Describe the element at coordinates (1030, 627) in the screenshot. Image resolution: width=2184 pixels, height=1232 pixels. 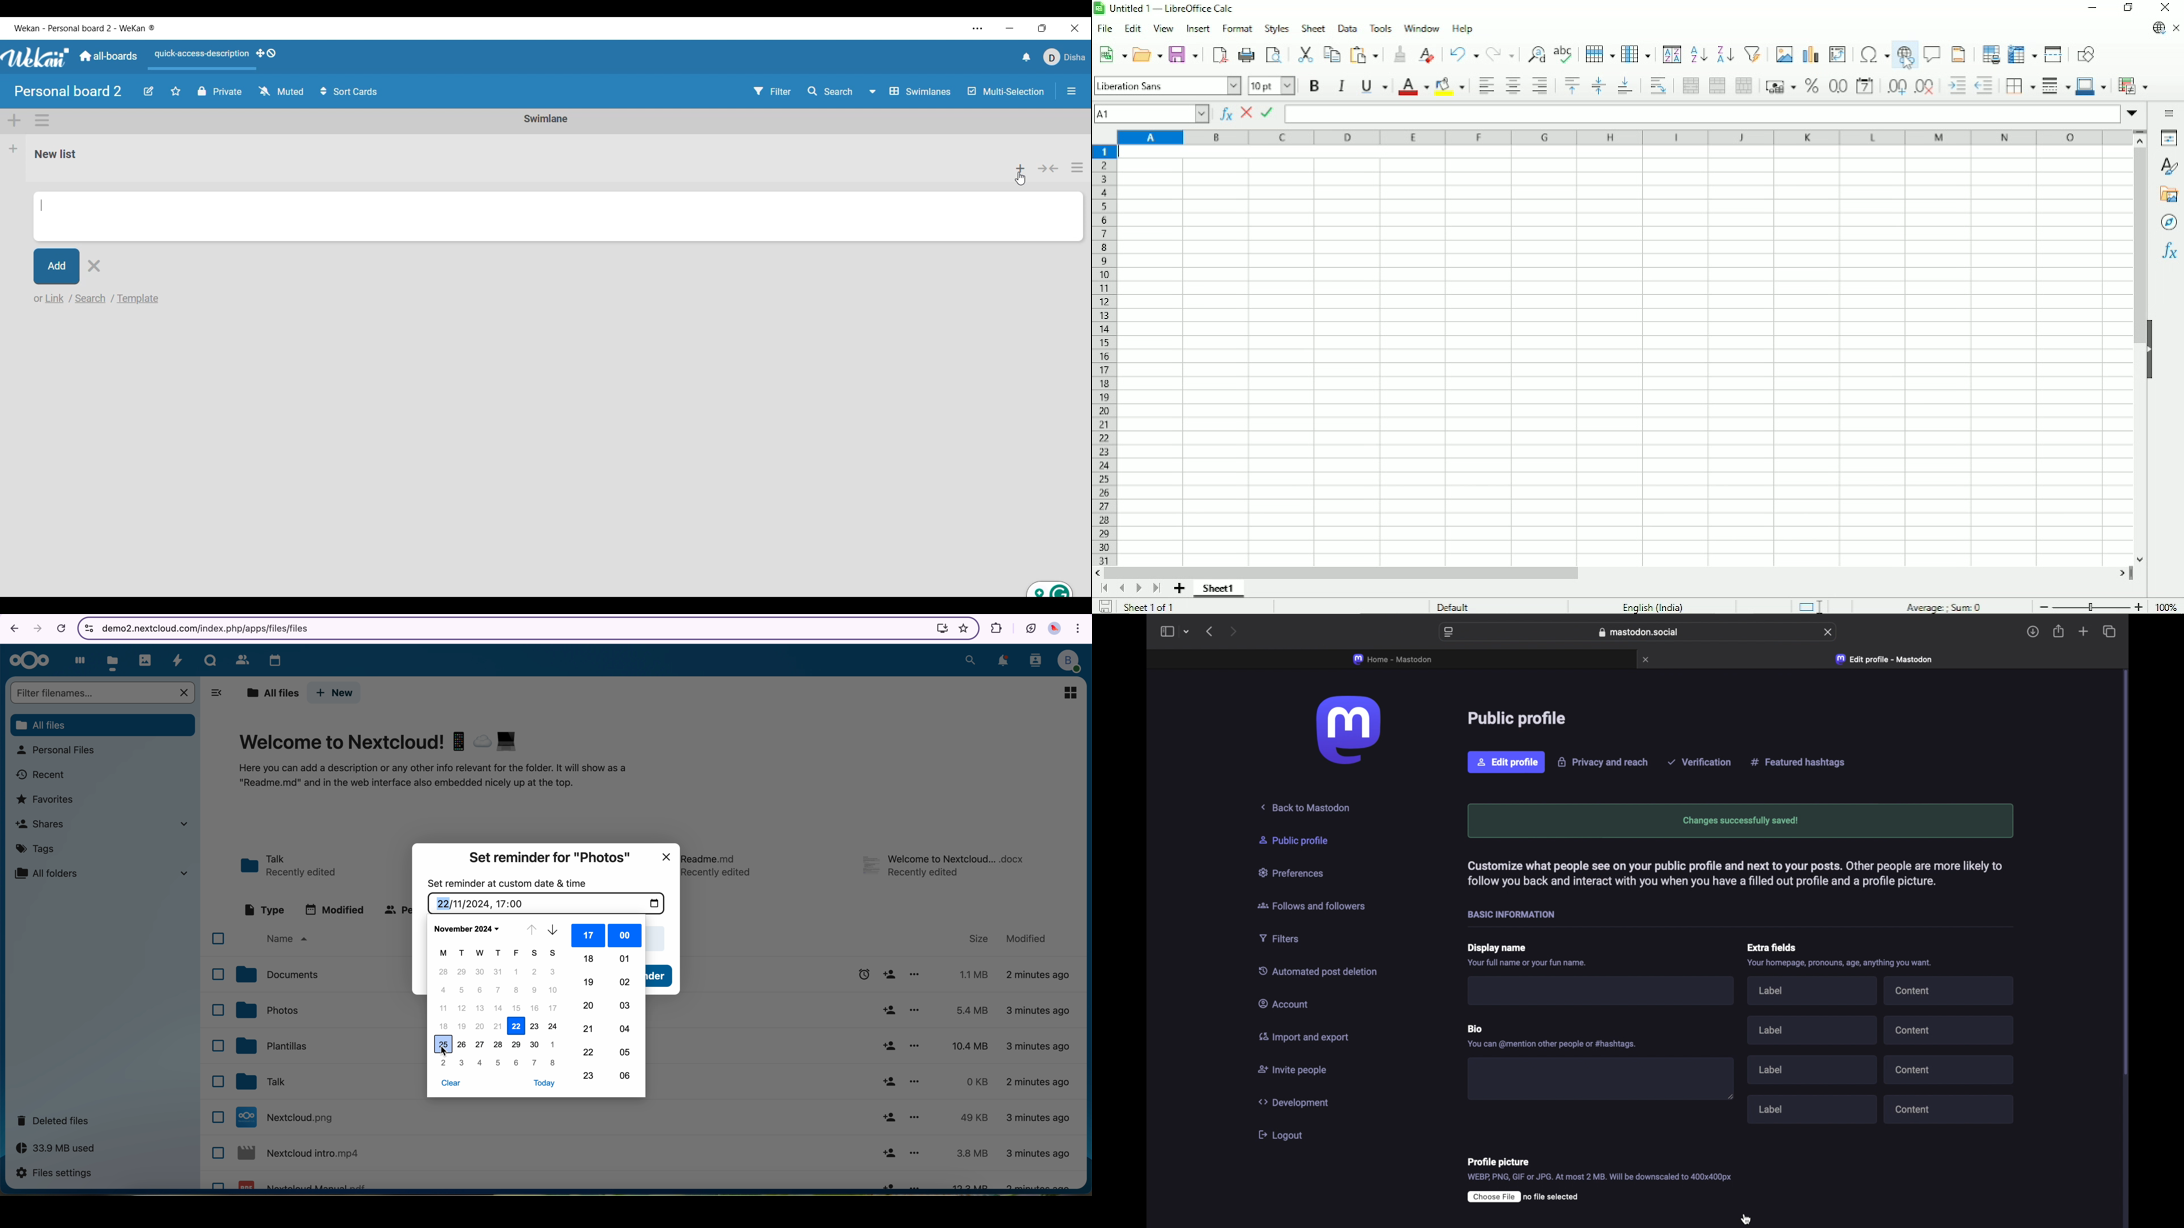
I see `battery in eco mode` at that location.